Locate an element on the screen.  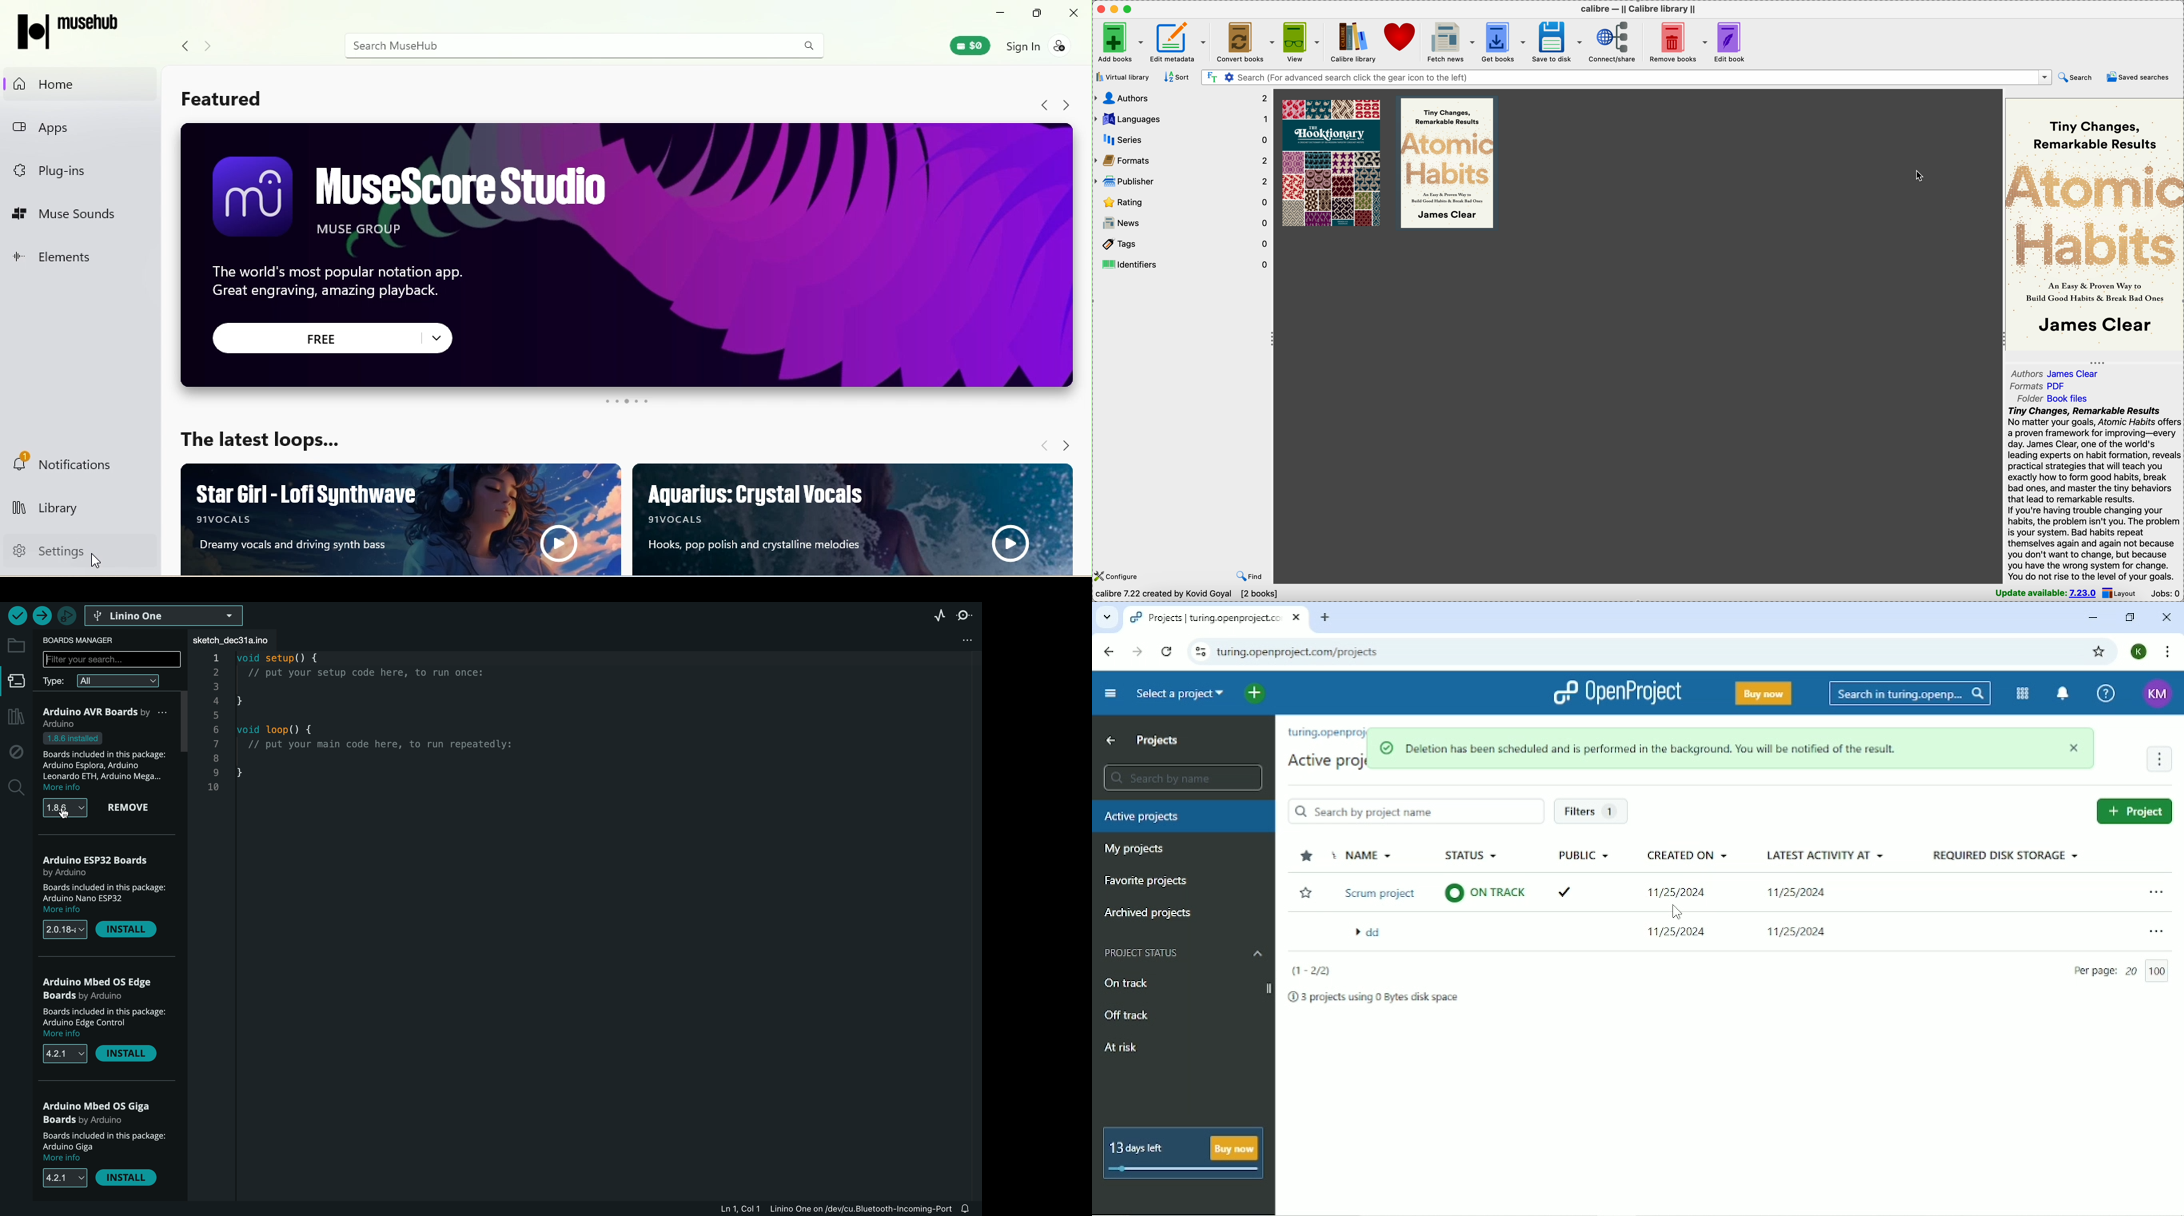
Calibre library is located at coordinates (1352, 41).